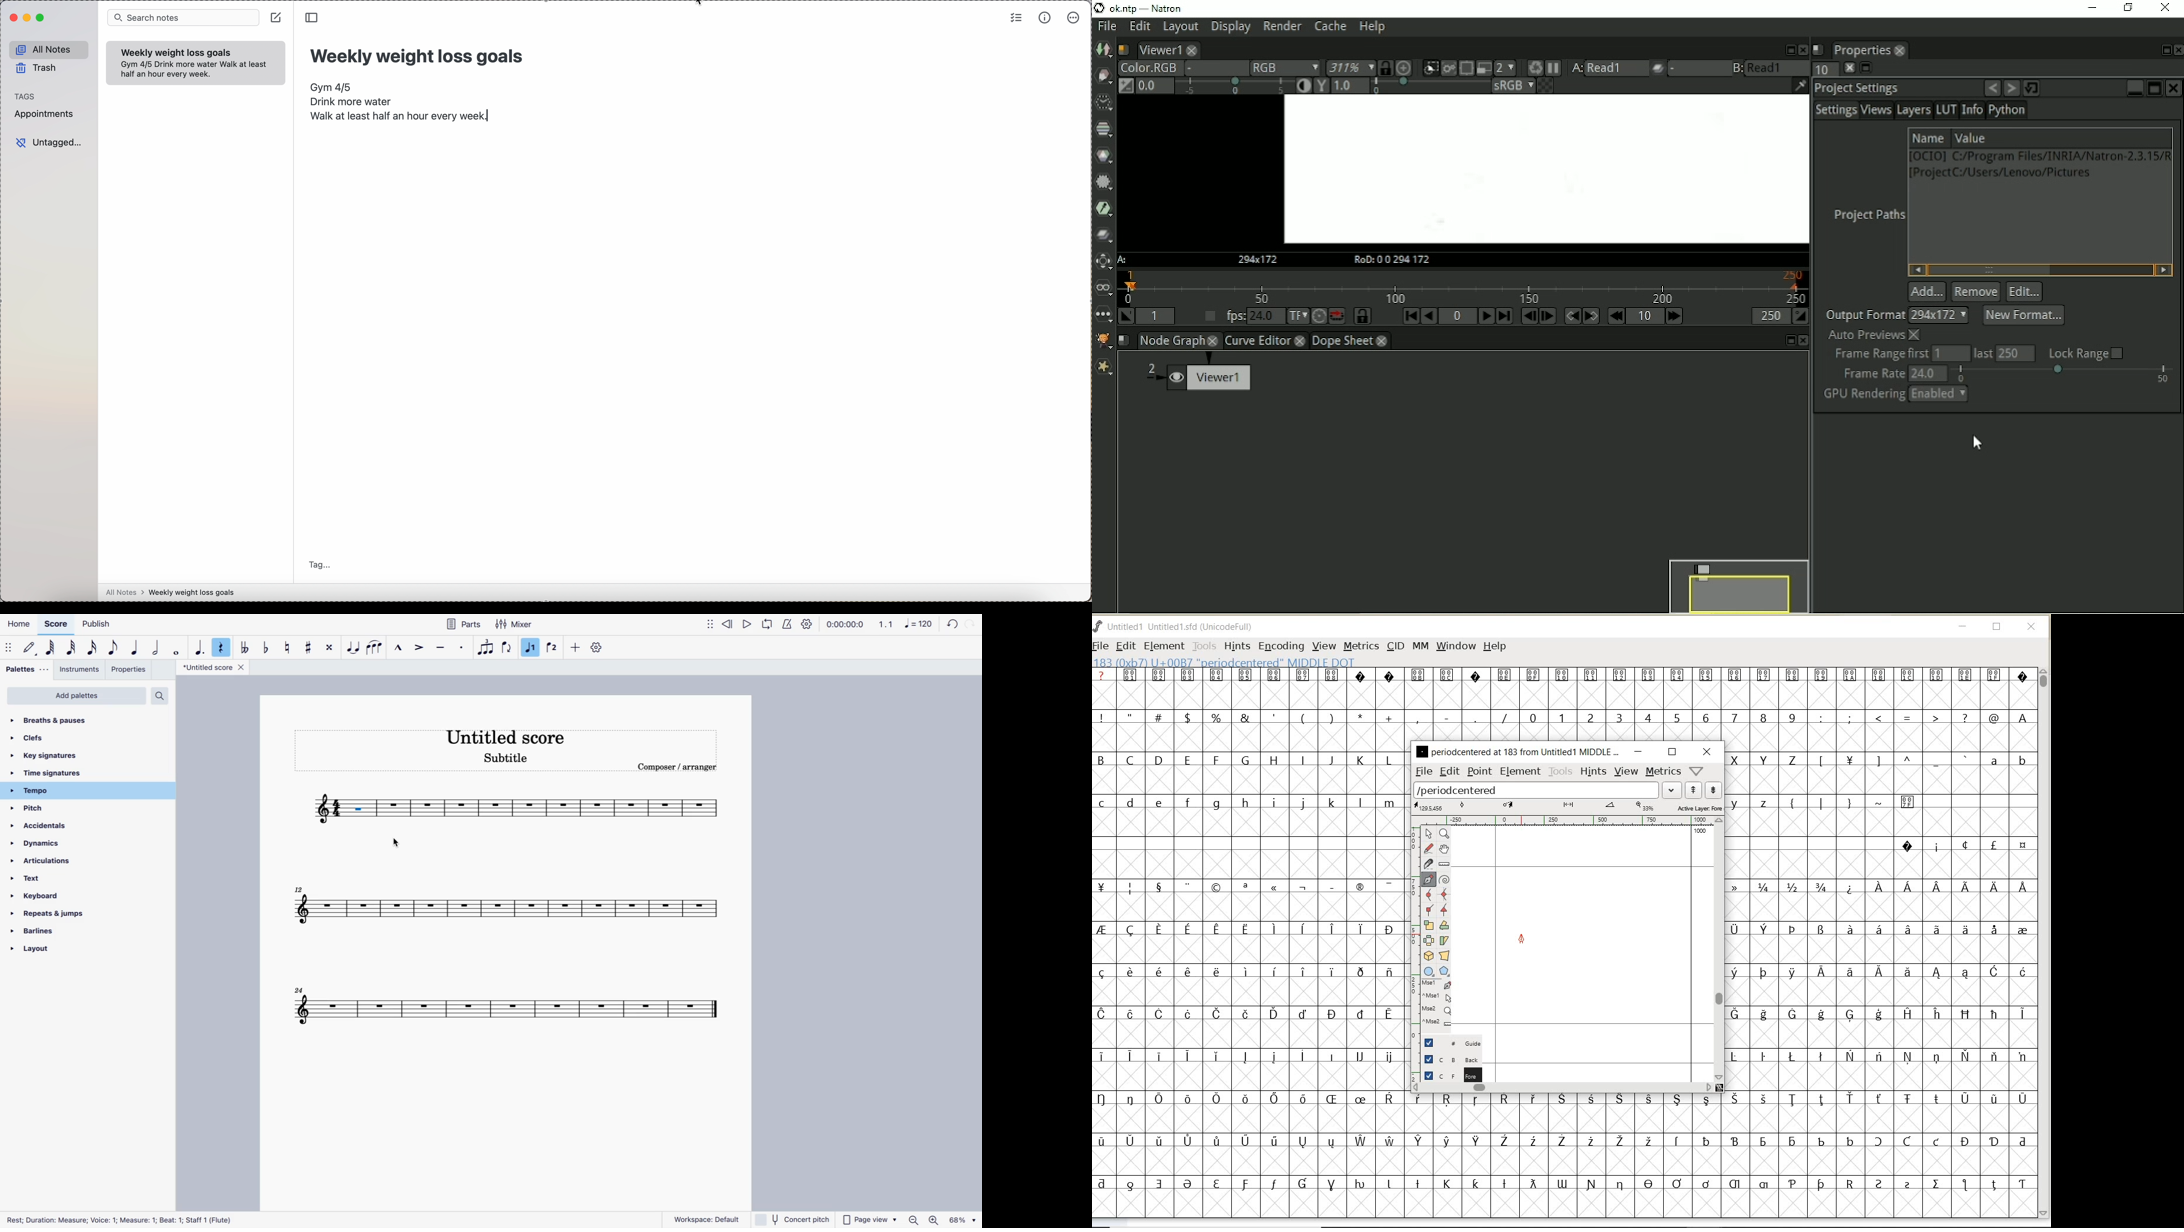 The height and width of the screenshot is (1232, 2184). What do you see at coordinates (1236, 646) in the screenshot?
I see `HINTS` at bounding box center [1236, 646].